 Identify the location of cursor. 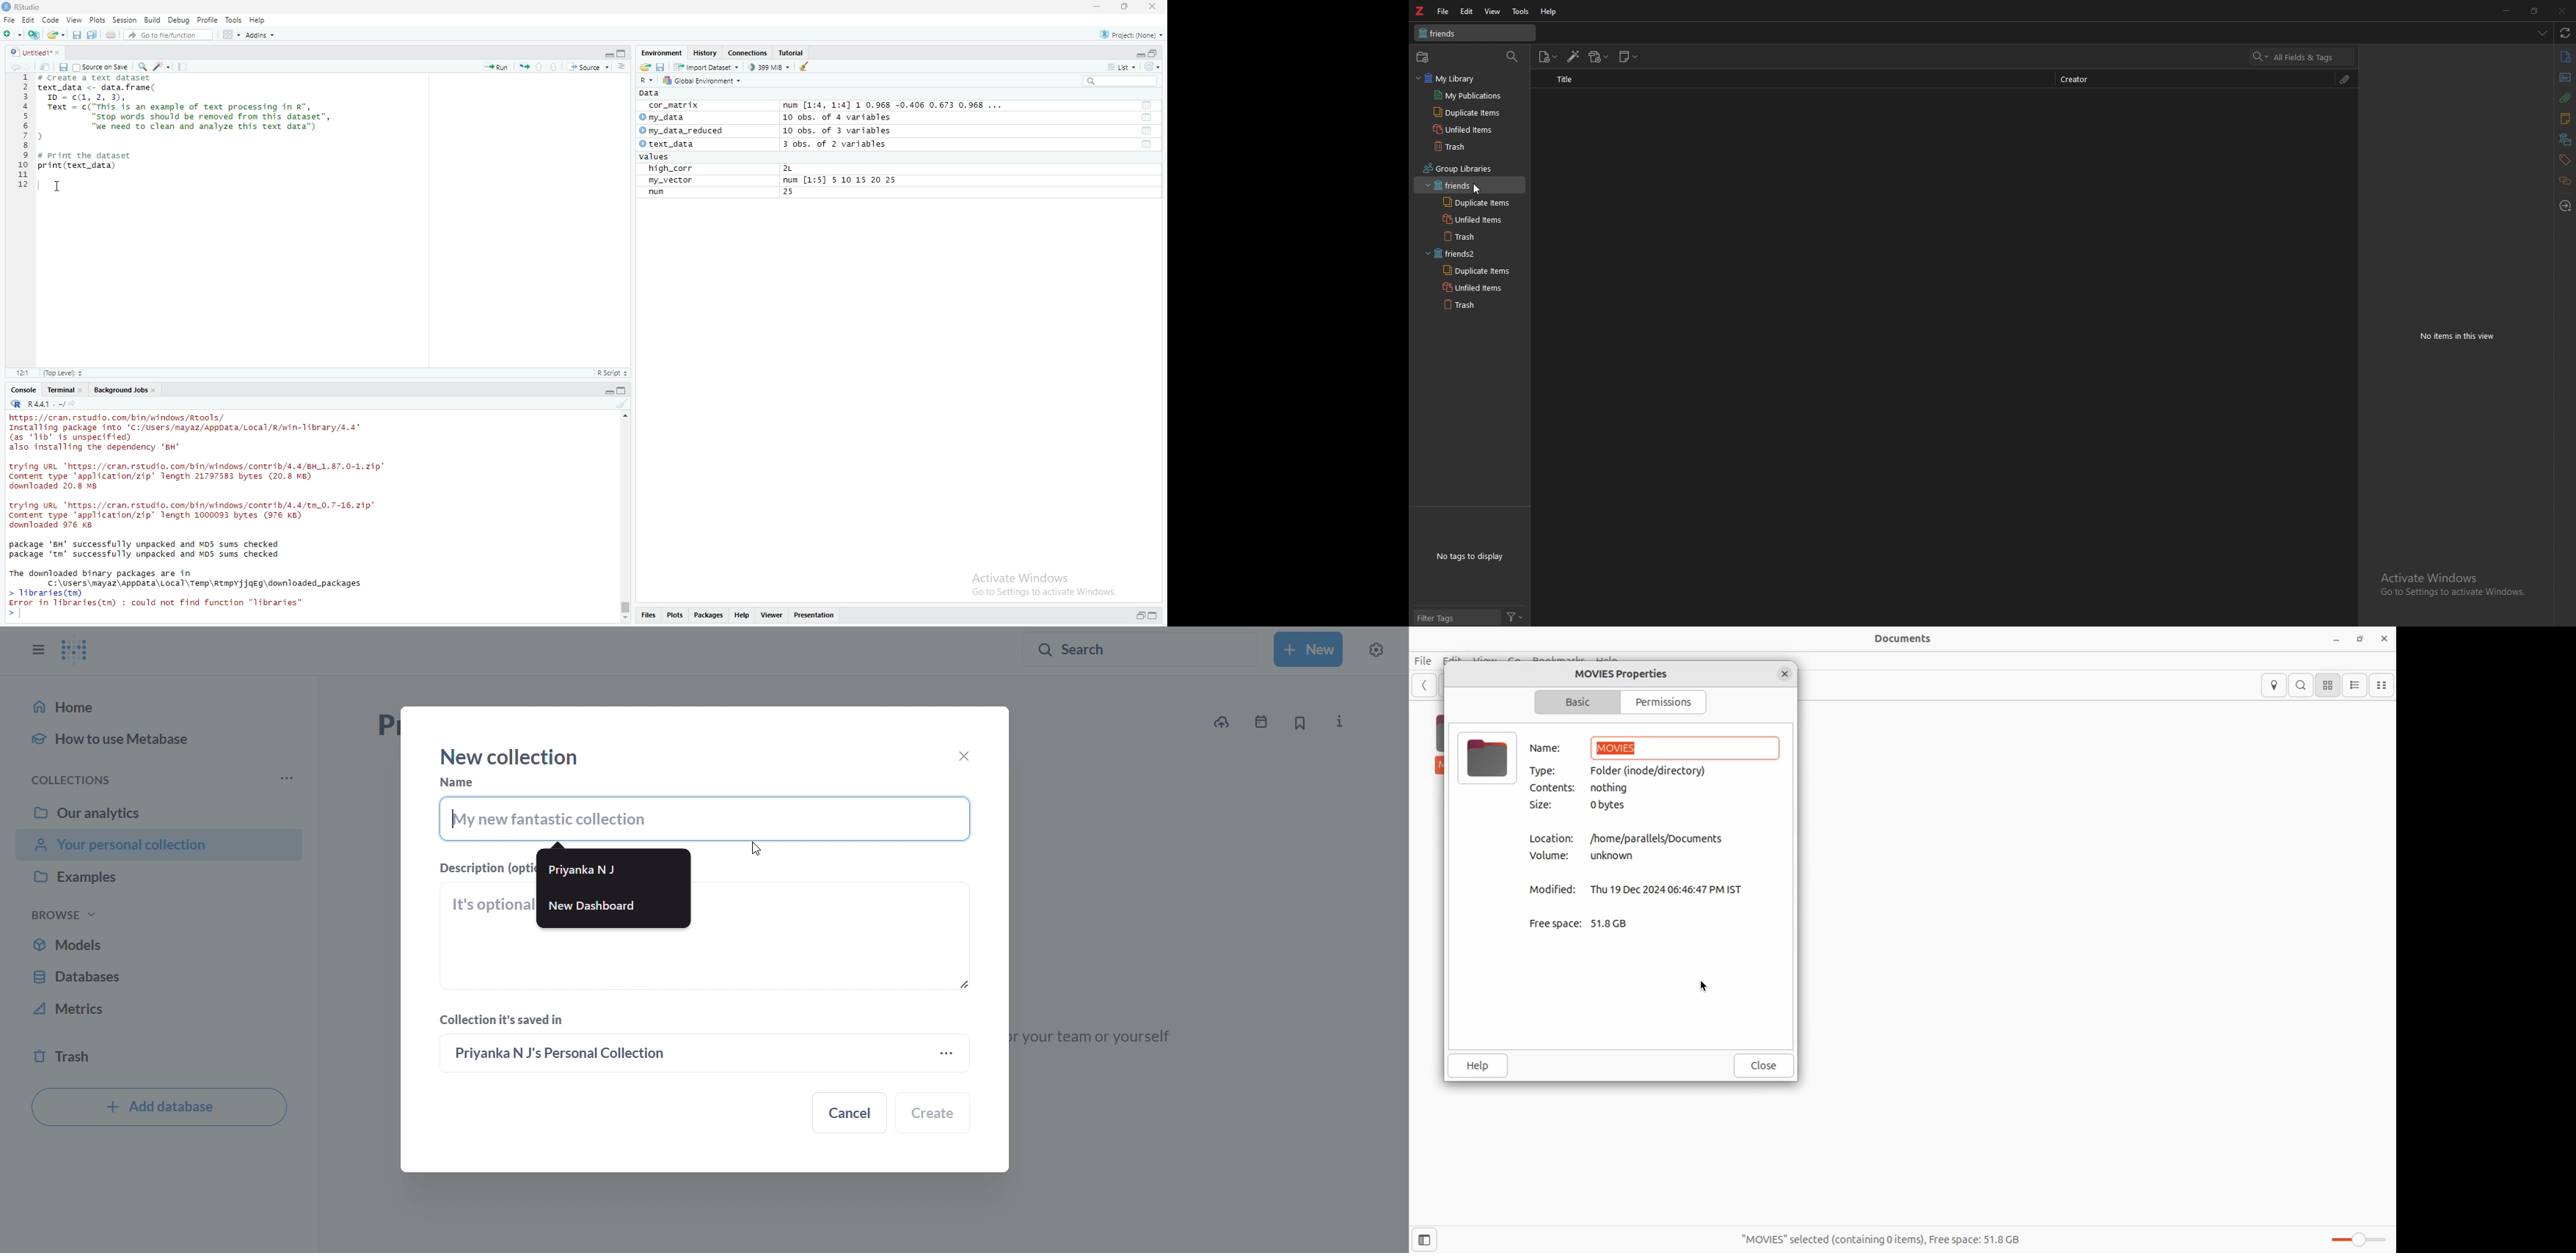
(60, 187).